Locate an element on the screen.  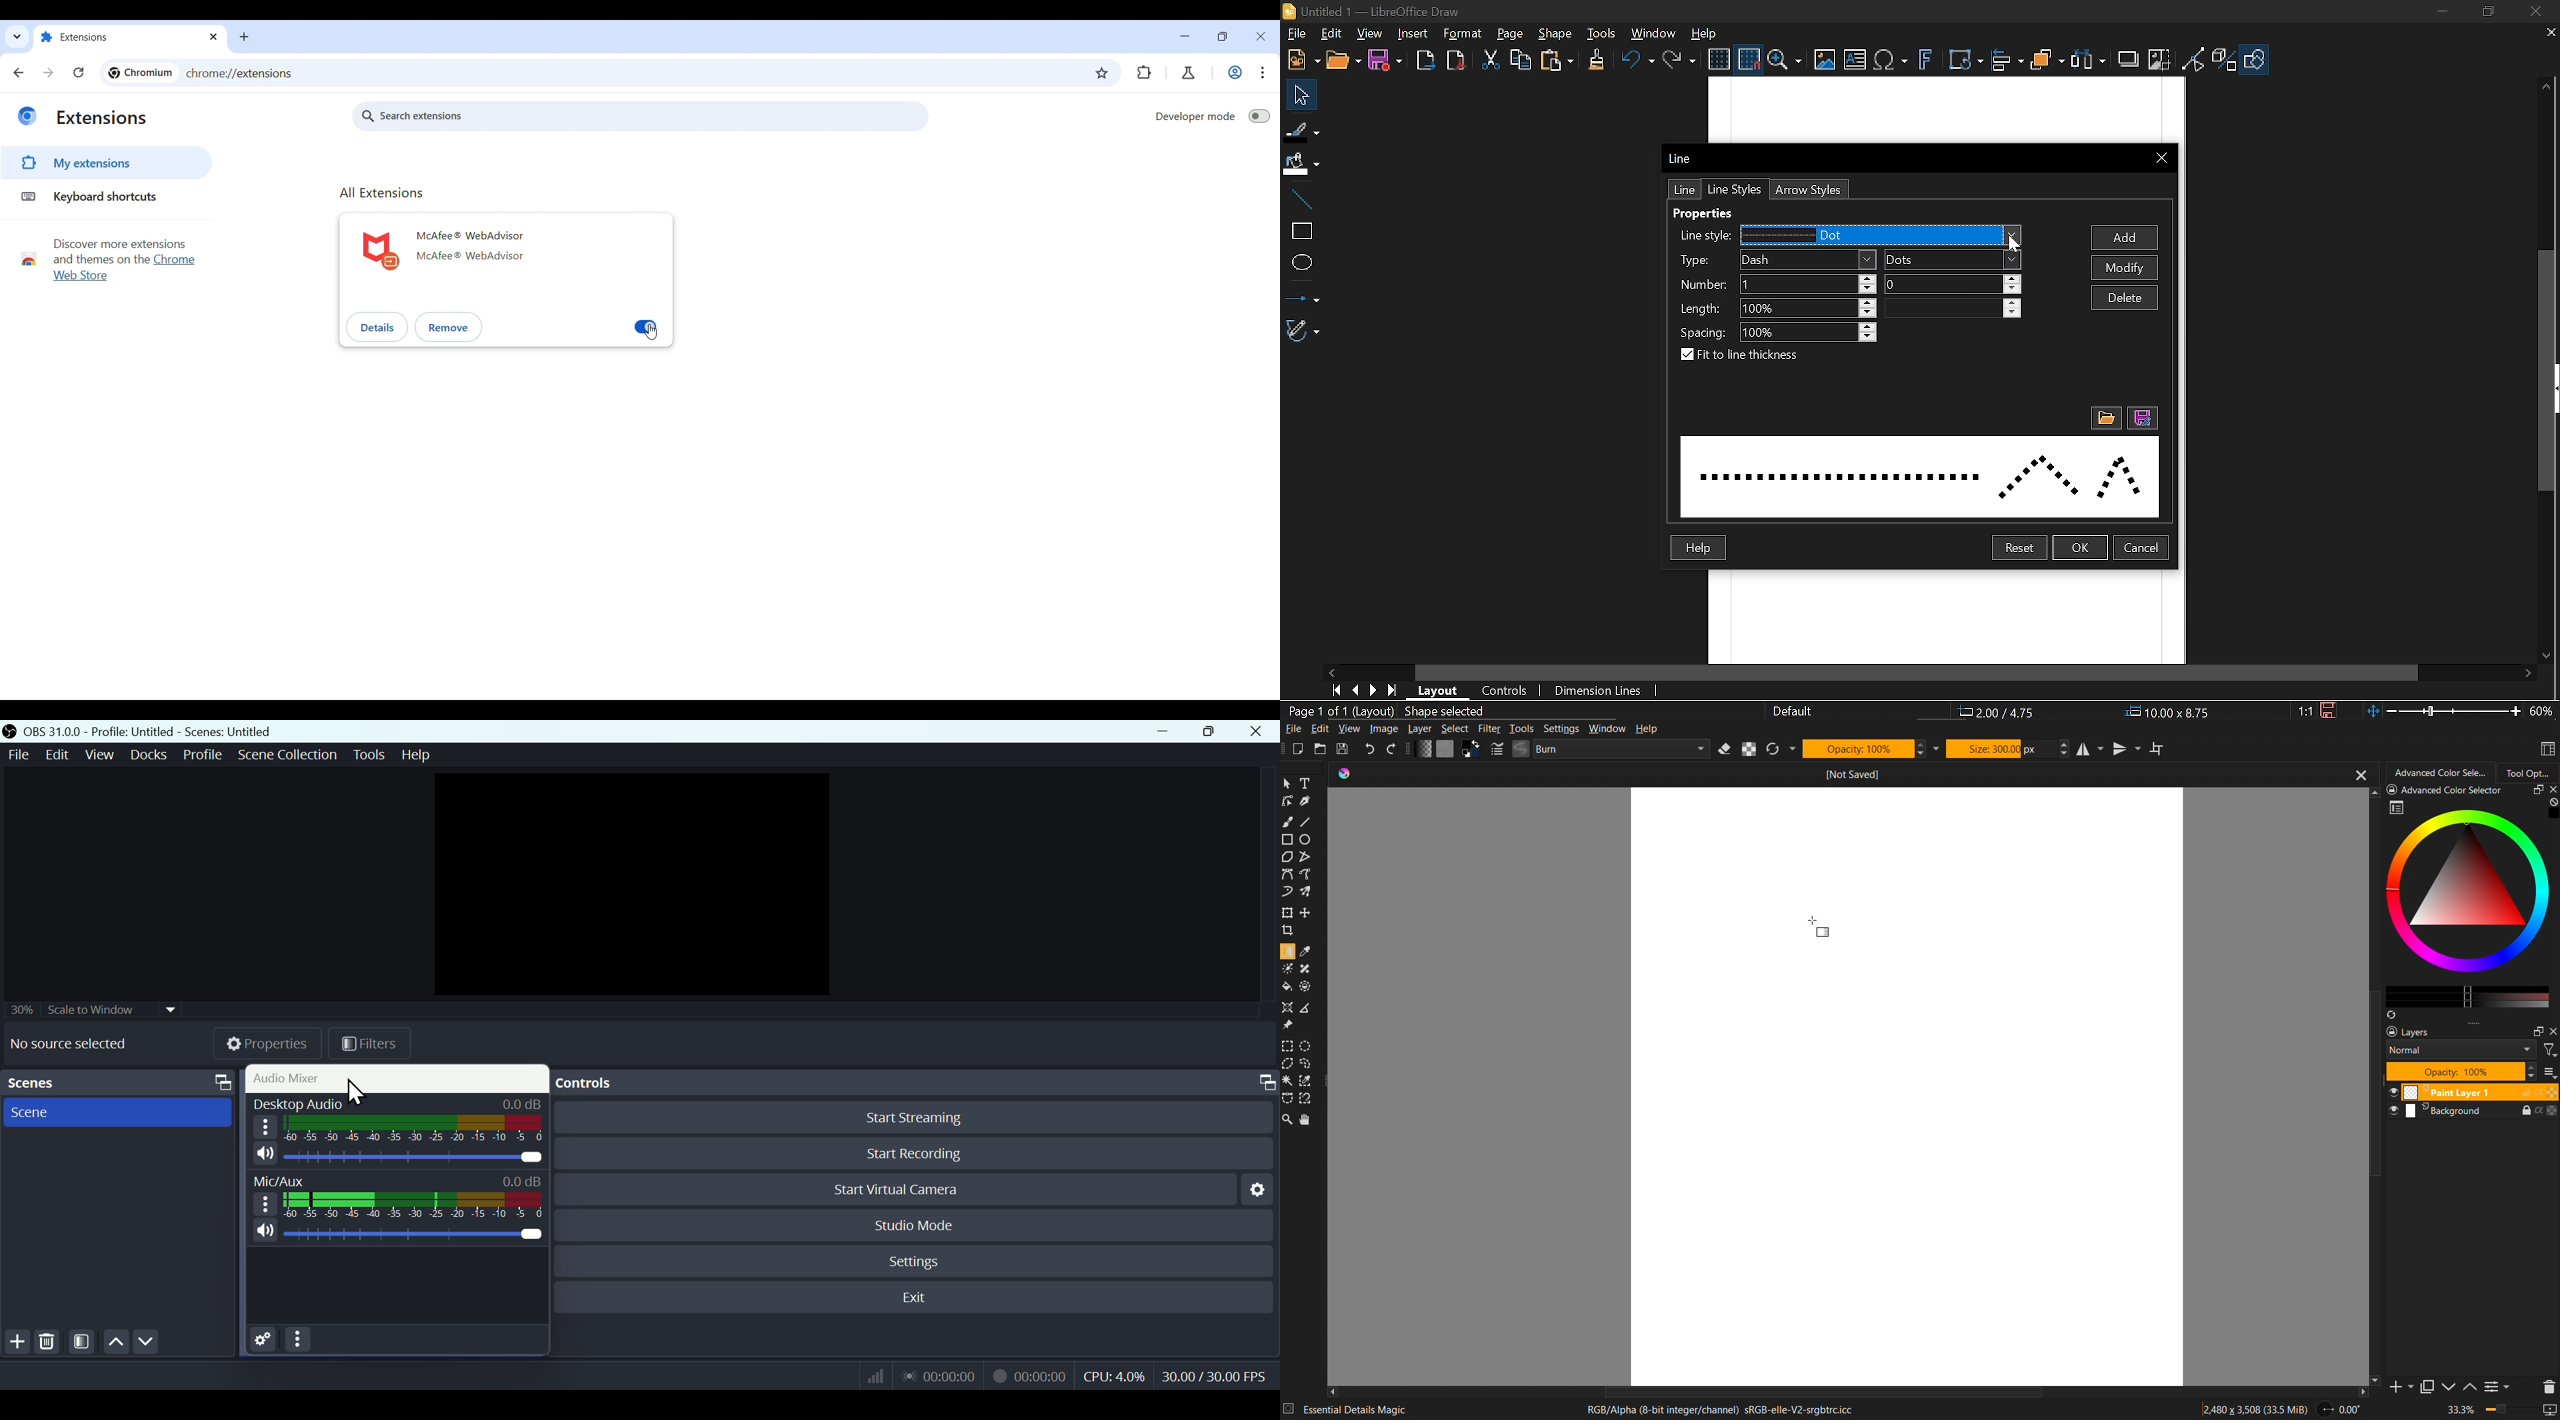
More options is located at coordinates (299, 1341).